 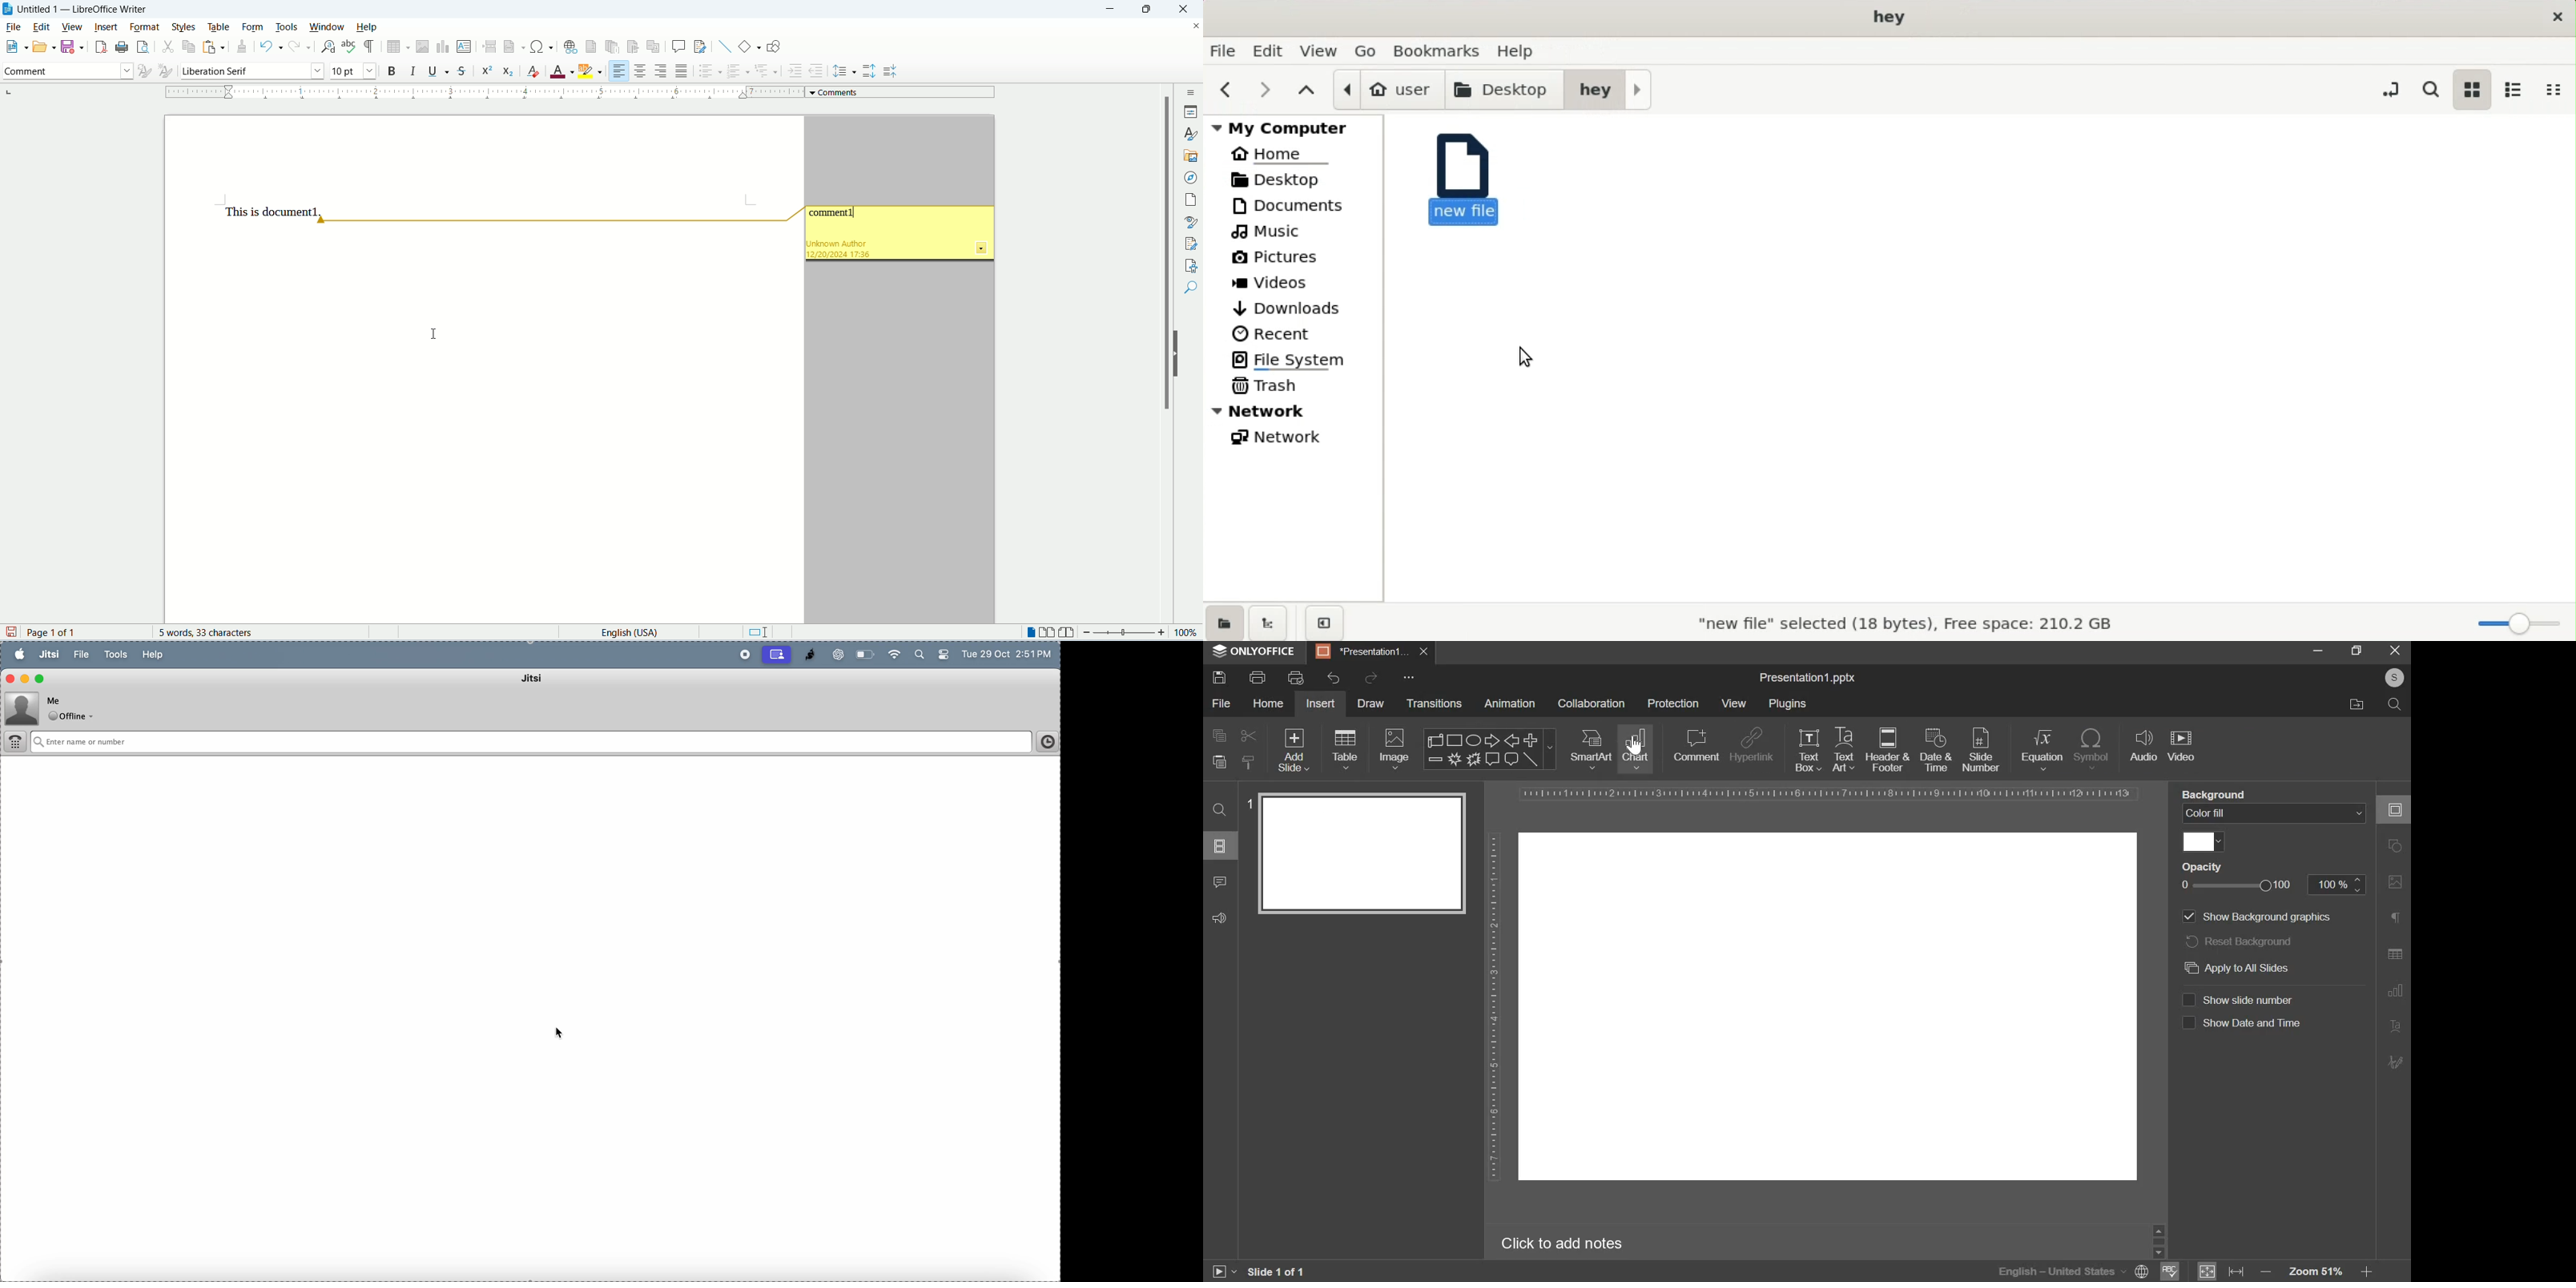 I want to click on record, so click(x=743, y=655).